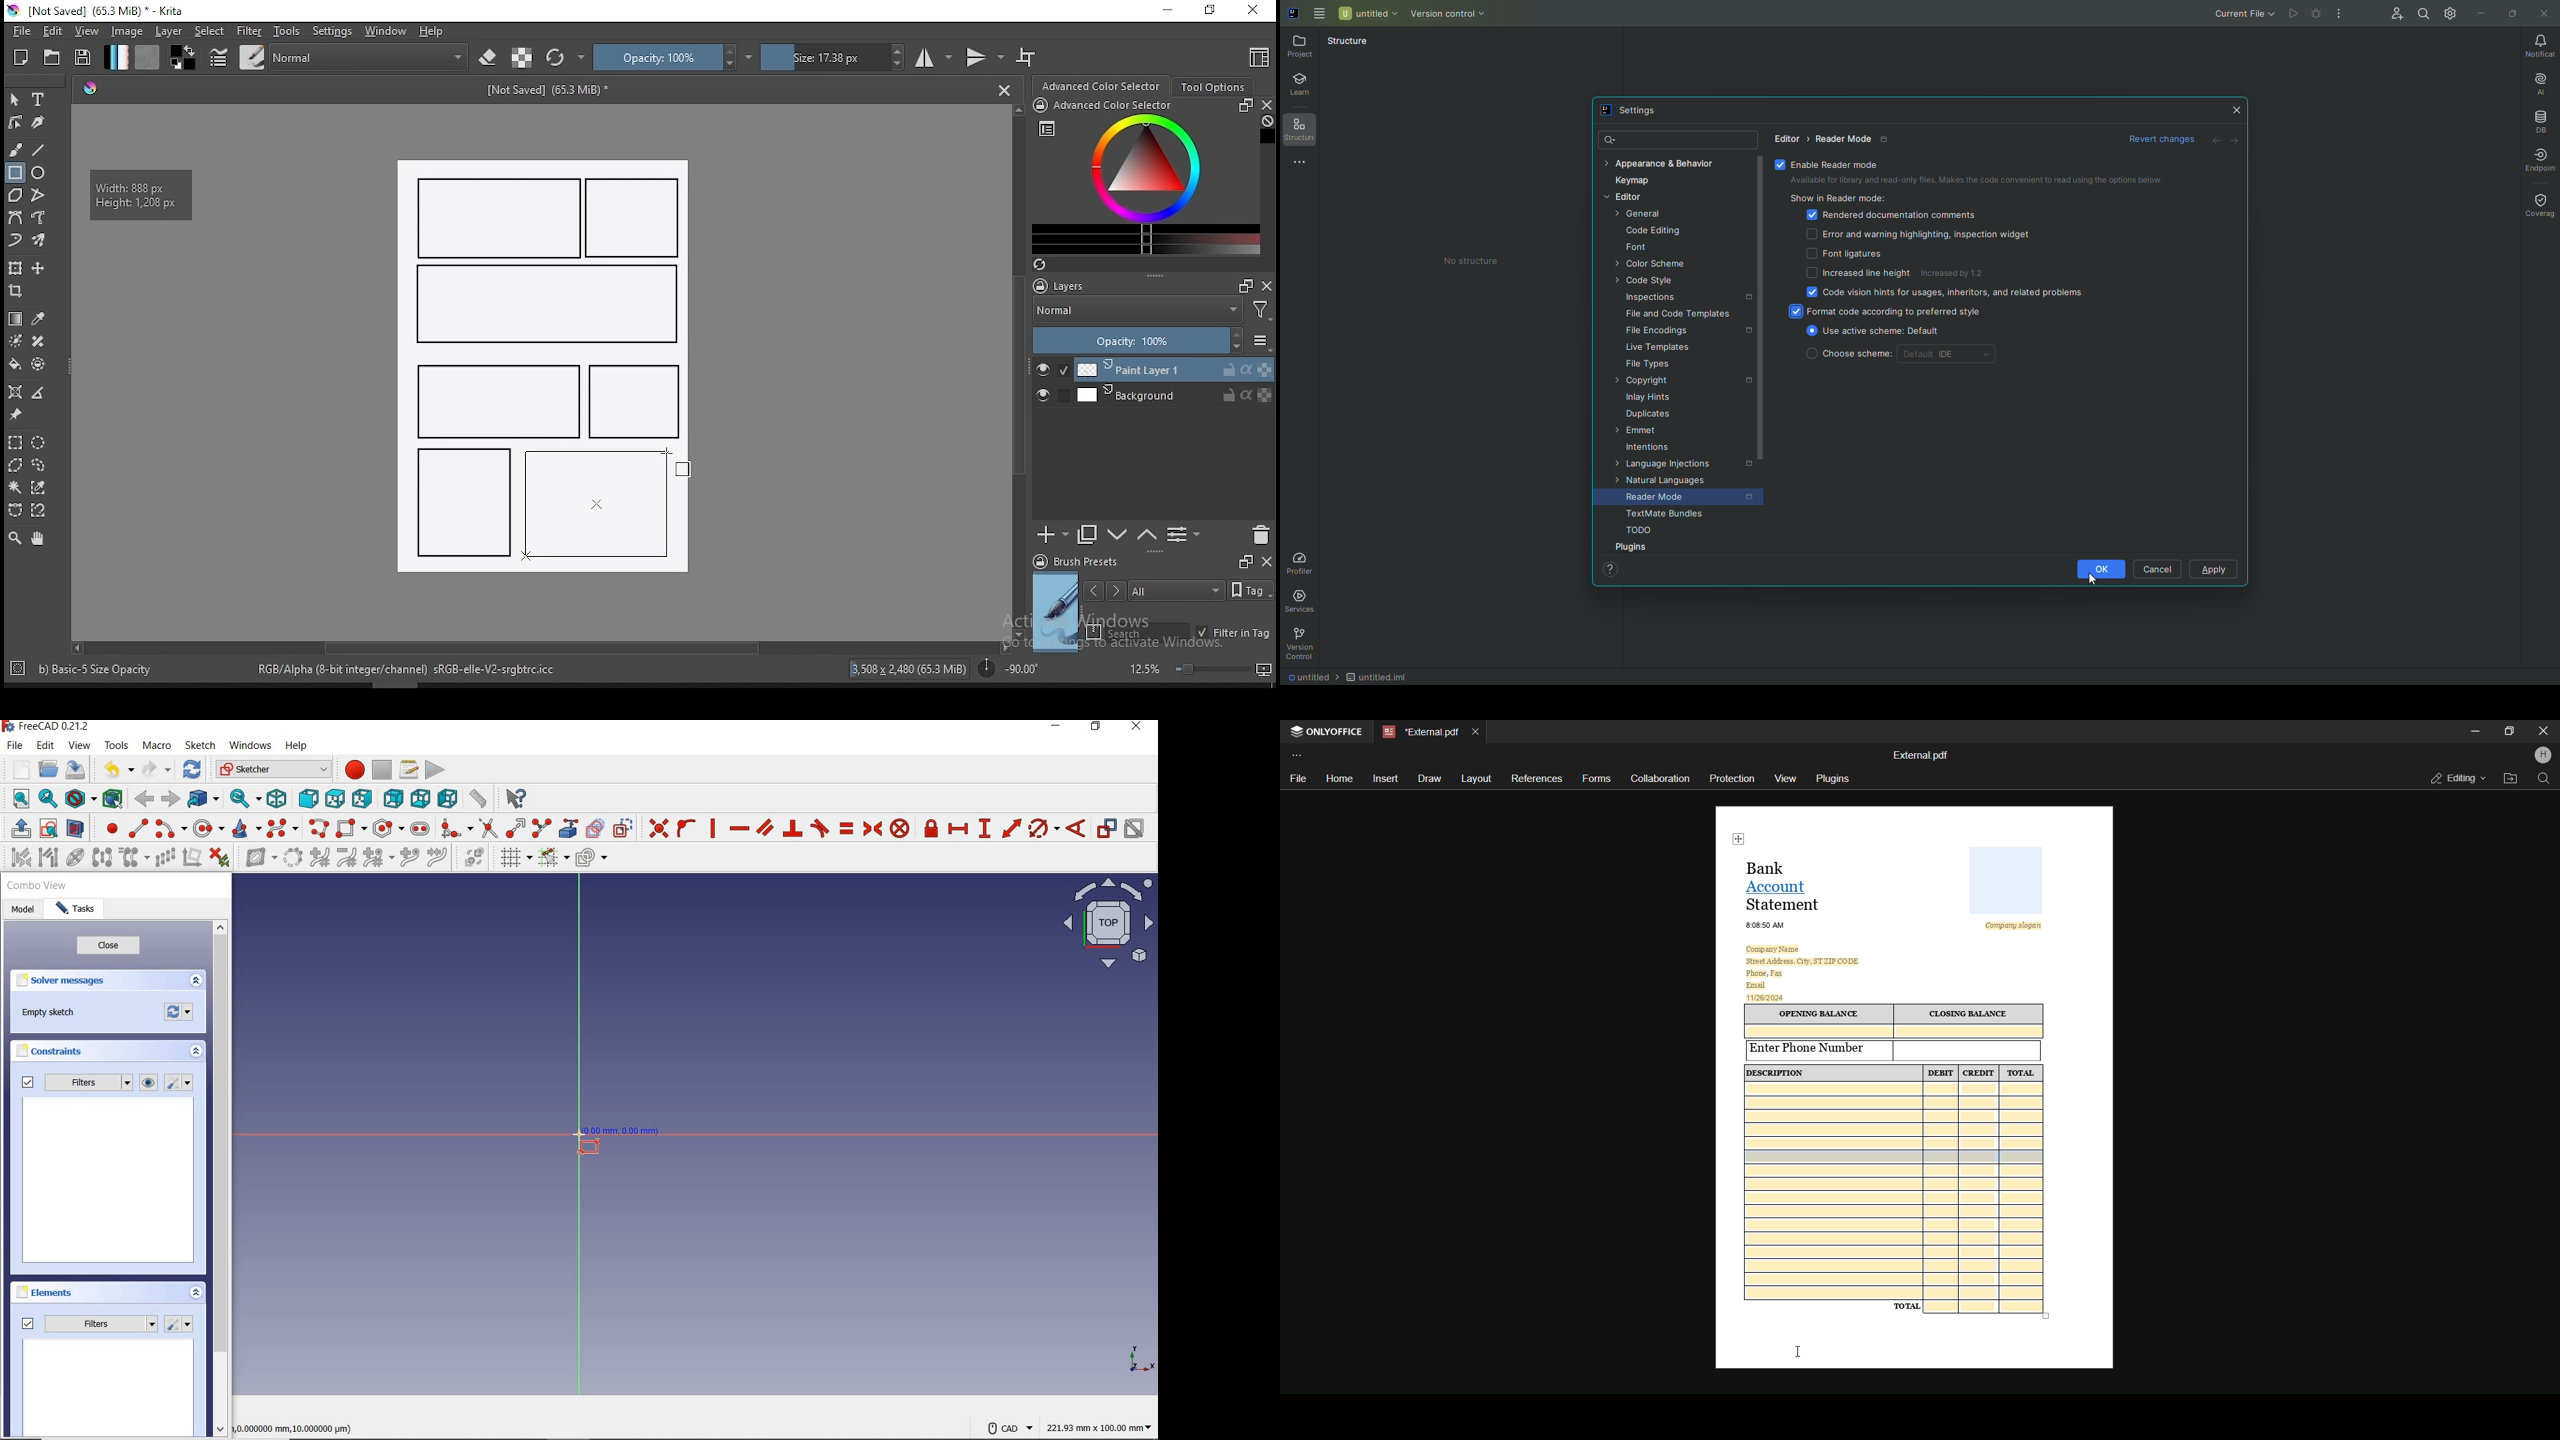 Image resolution: width=2576 pixels, height=1456 pixels. I want to click on Coverage, so click(2538, 206).